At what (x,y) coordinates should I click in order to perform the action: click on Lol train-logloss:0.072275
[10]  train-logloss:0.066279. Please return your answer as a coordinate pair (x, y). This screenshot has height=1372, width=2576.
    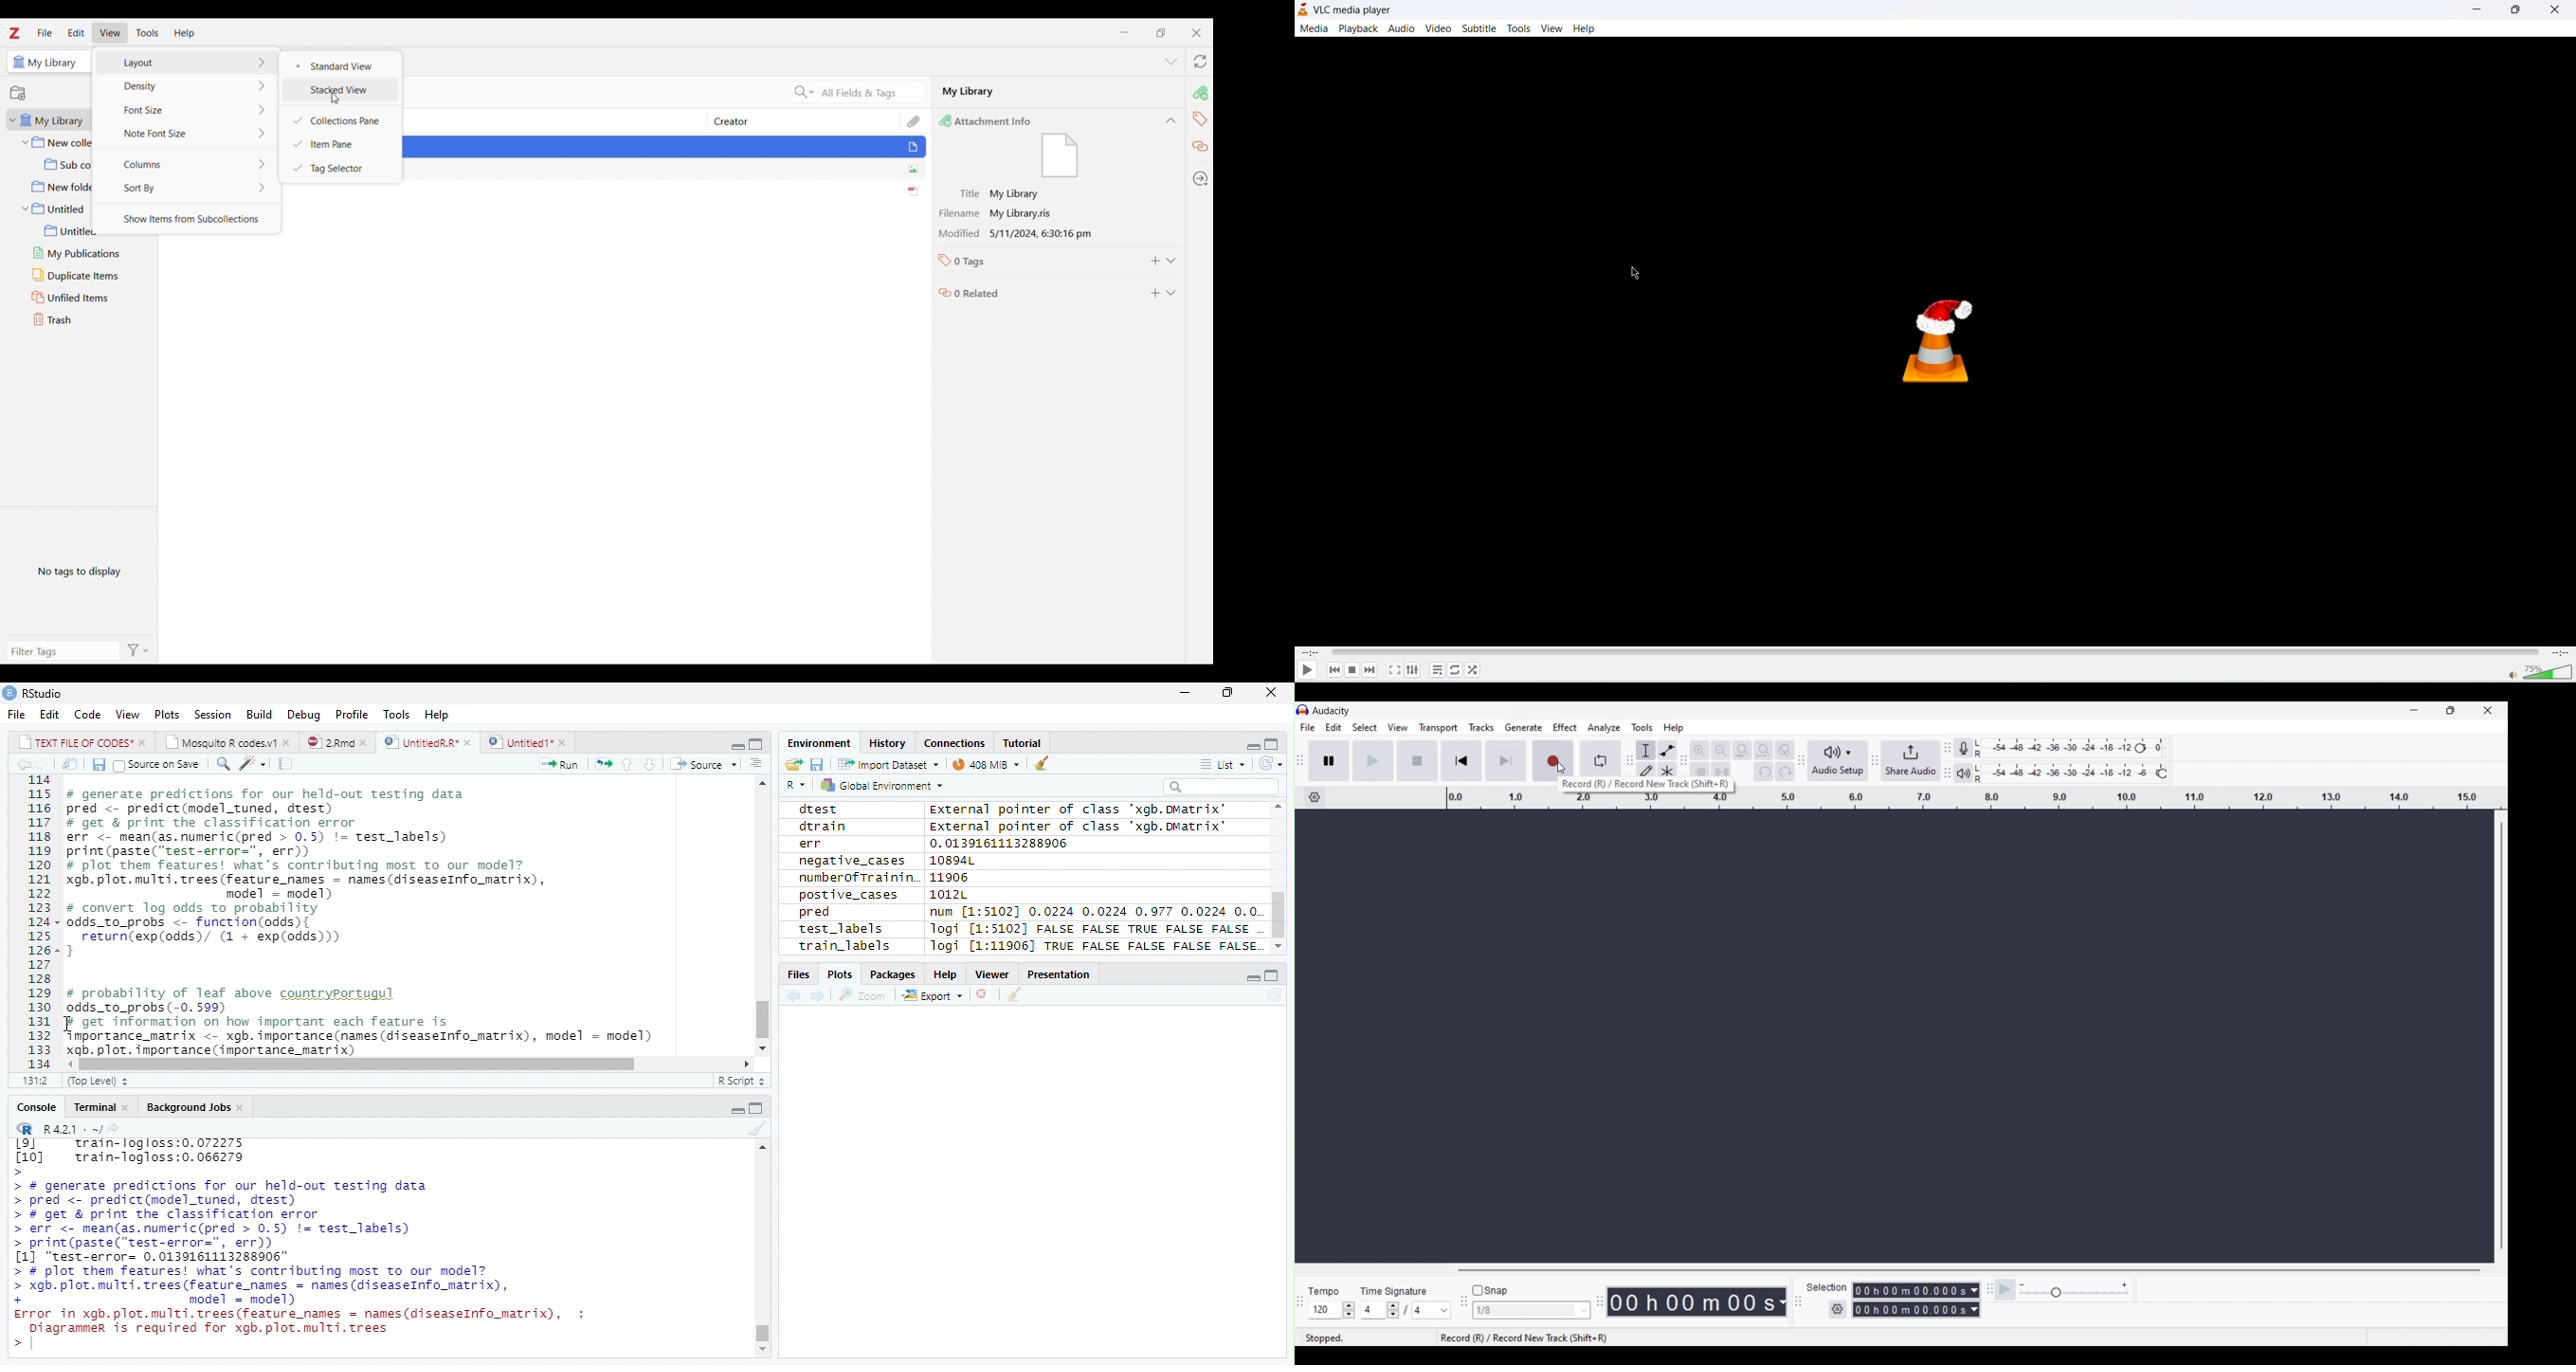
    Looking at the image, I should click on (131, 1156).